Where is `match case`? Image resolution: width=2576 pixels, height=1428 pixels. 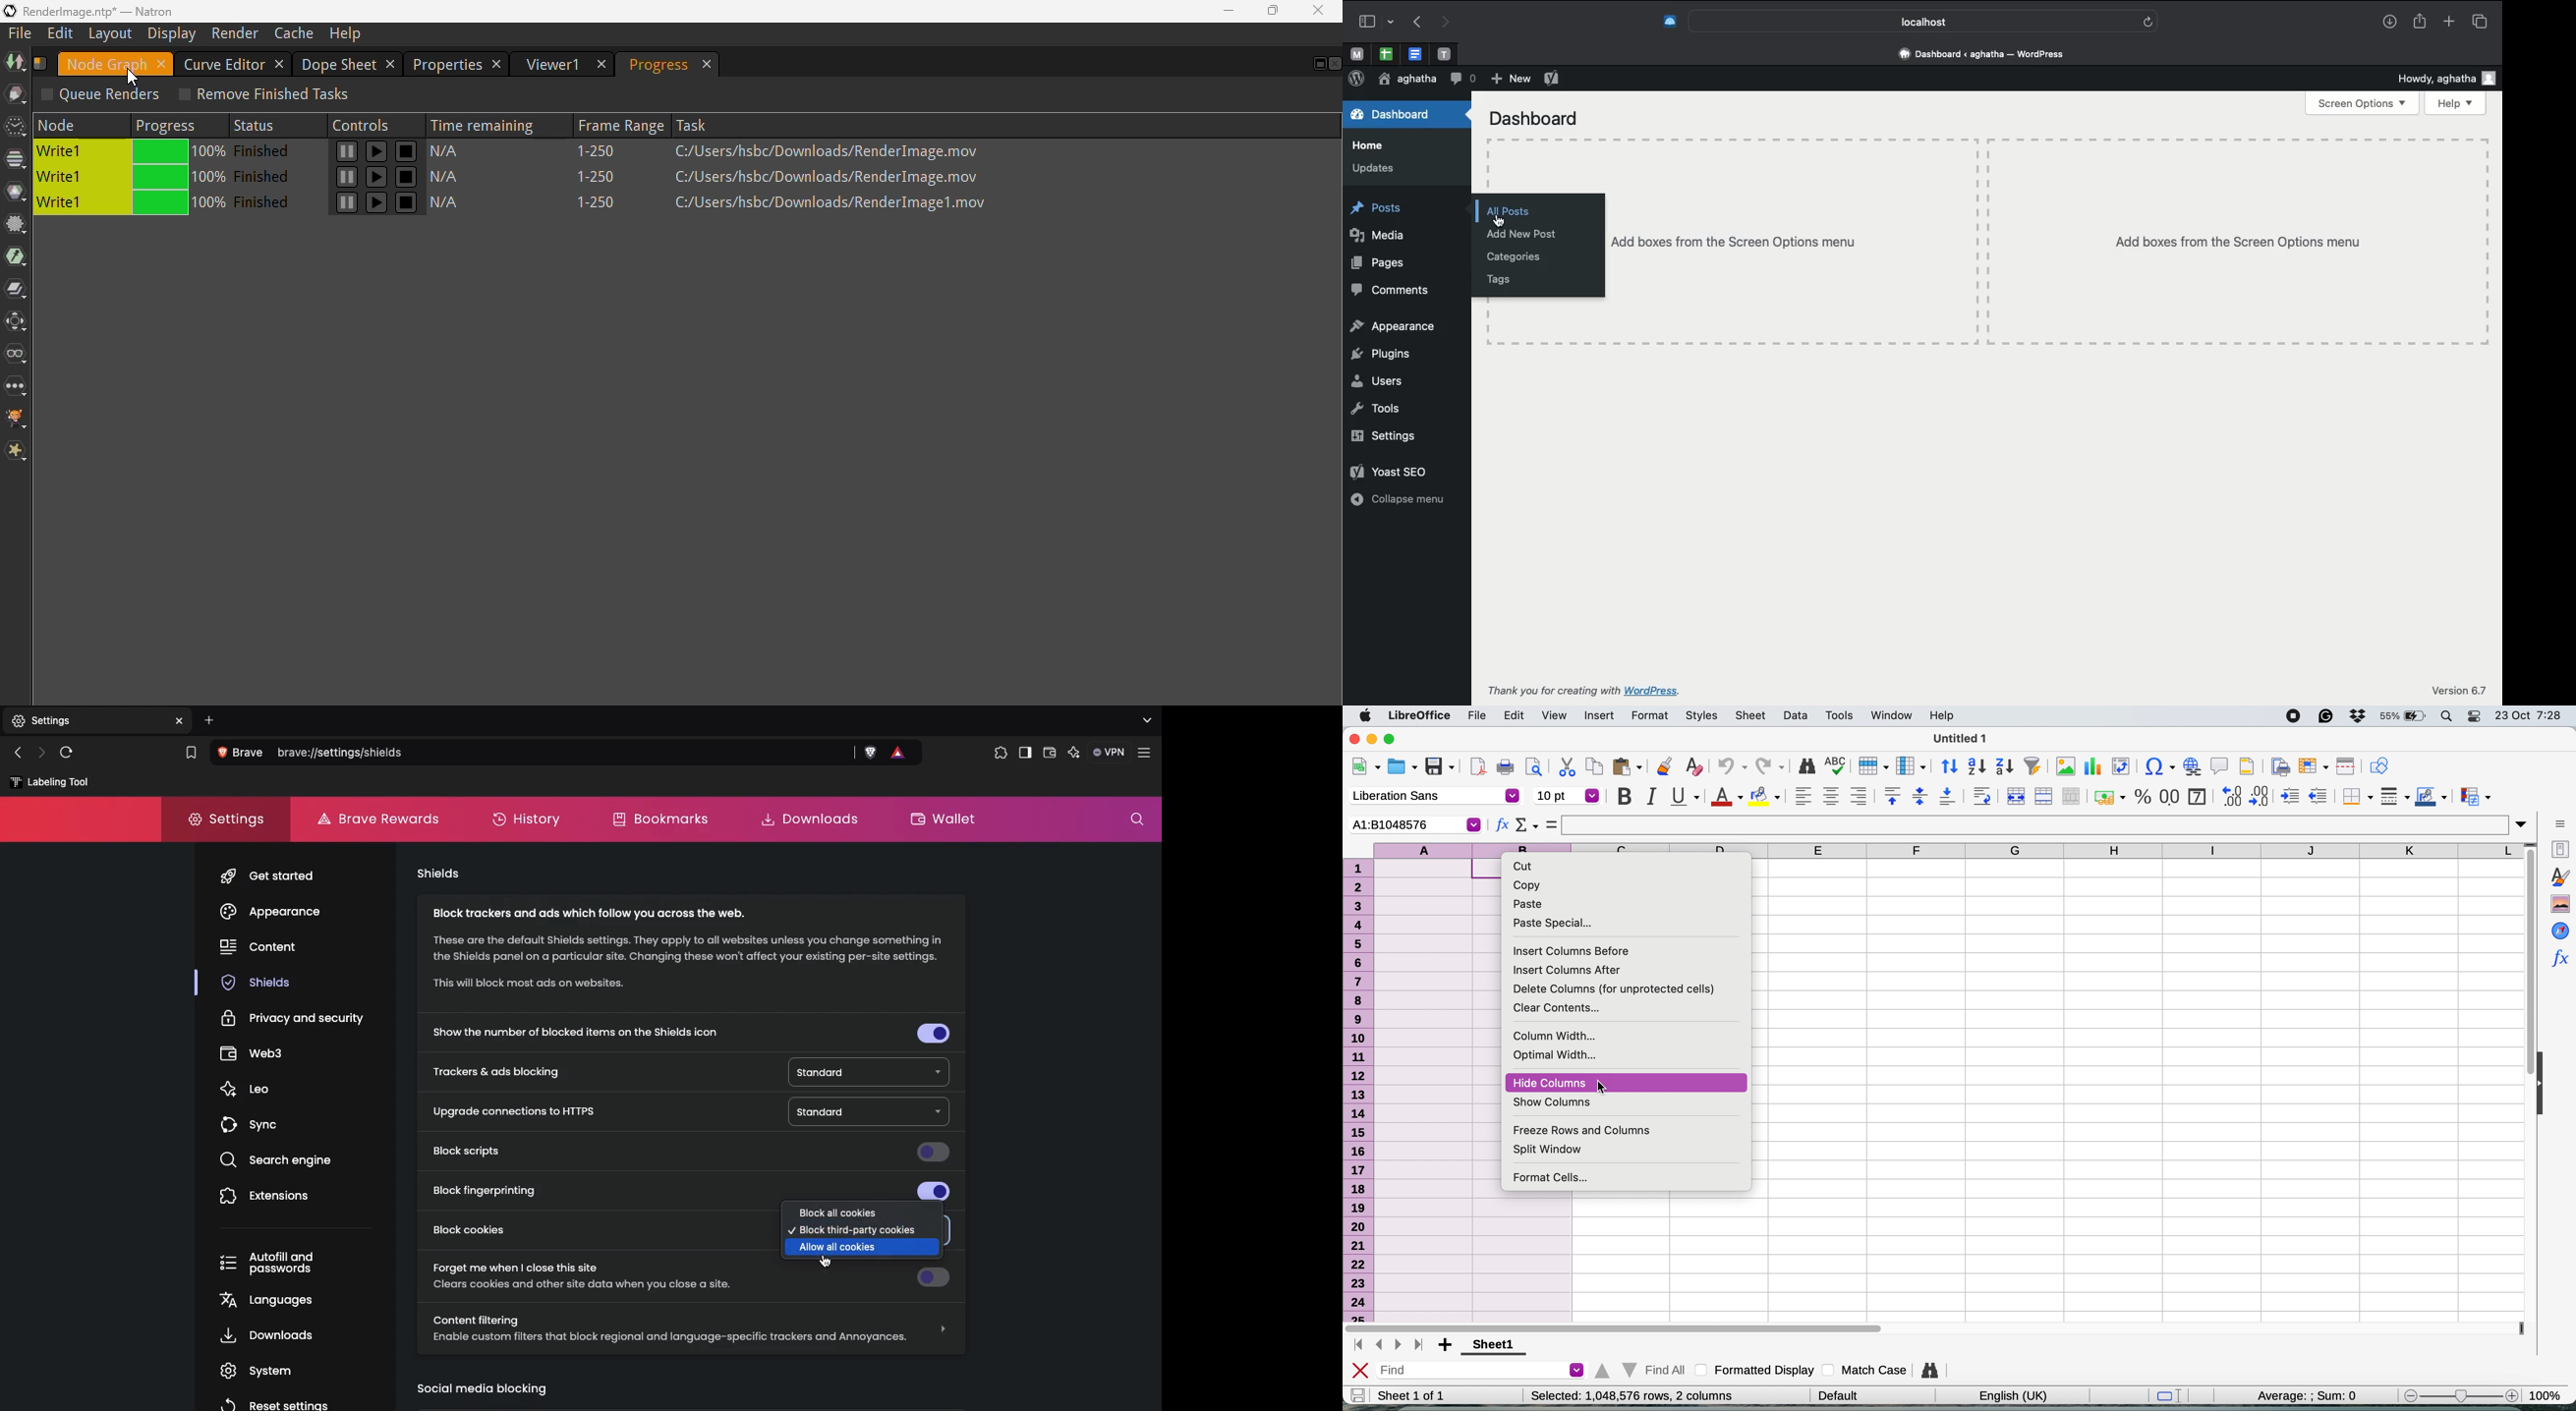
match case is located at coordinates (1867, 1370).